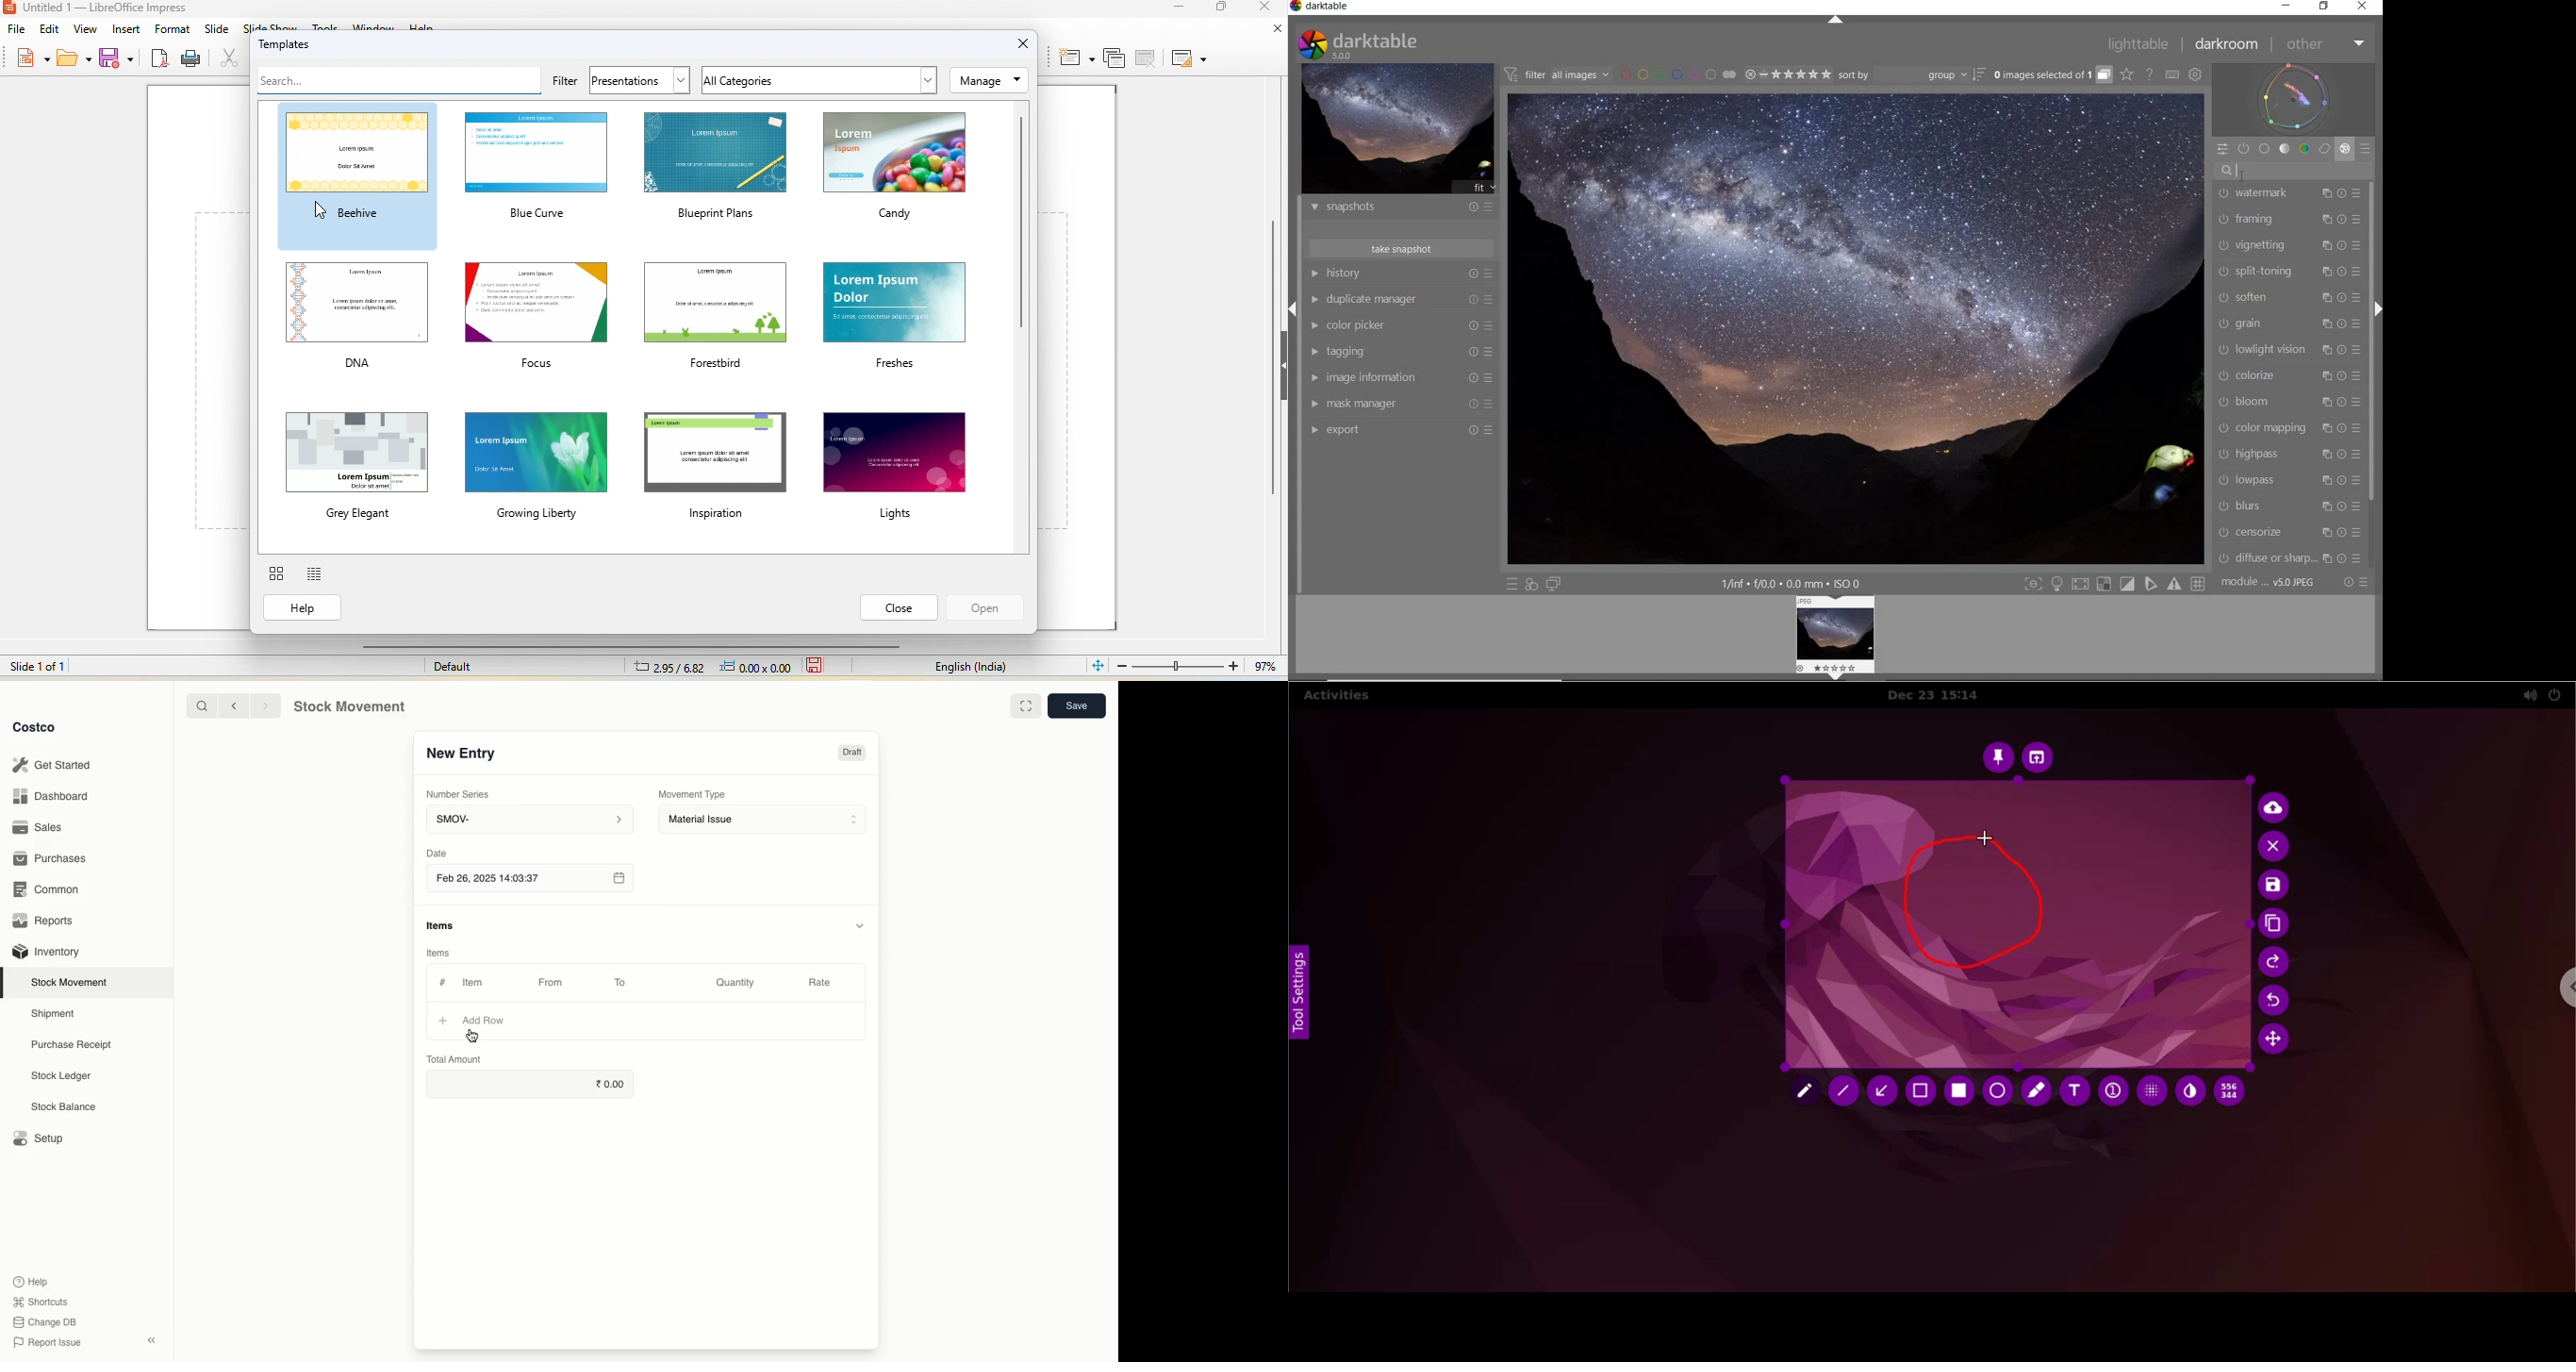 This screenshot has height=1372, width=2576. I want to click on reset parameters, so click(2344, 218).